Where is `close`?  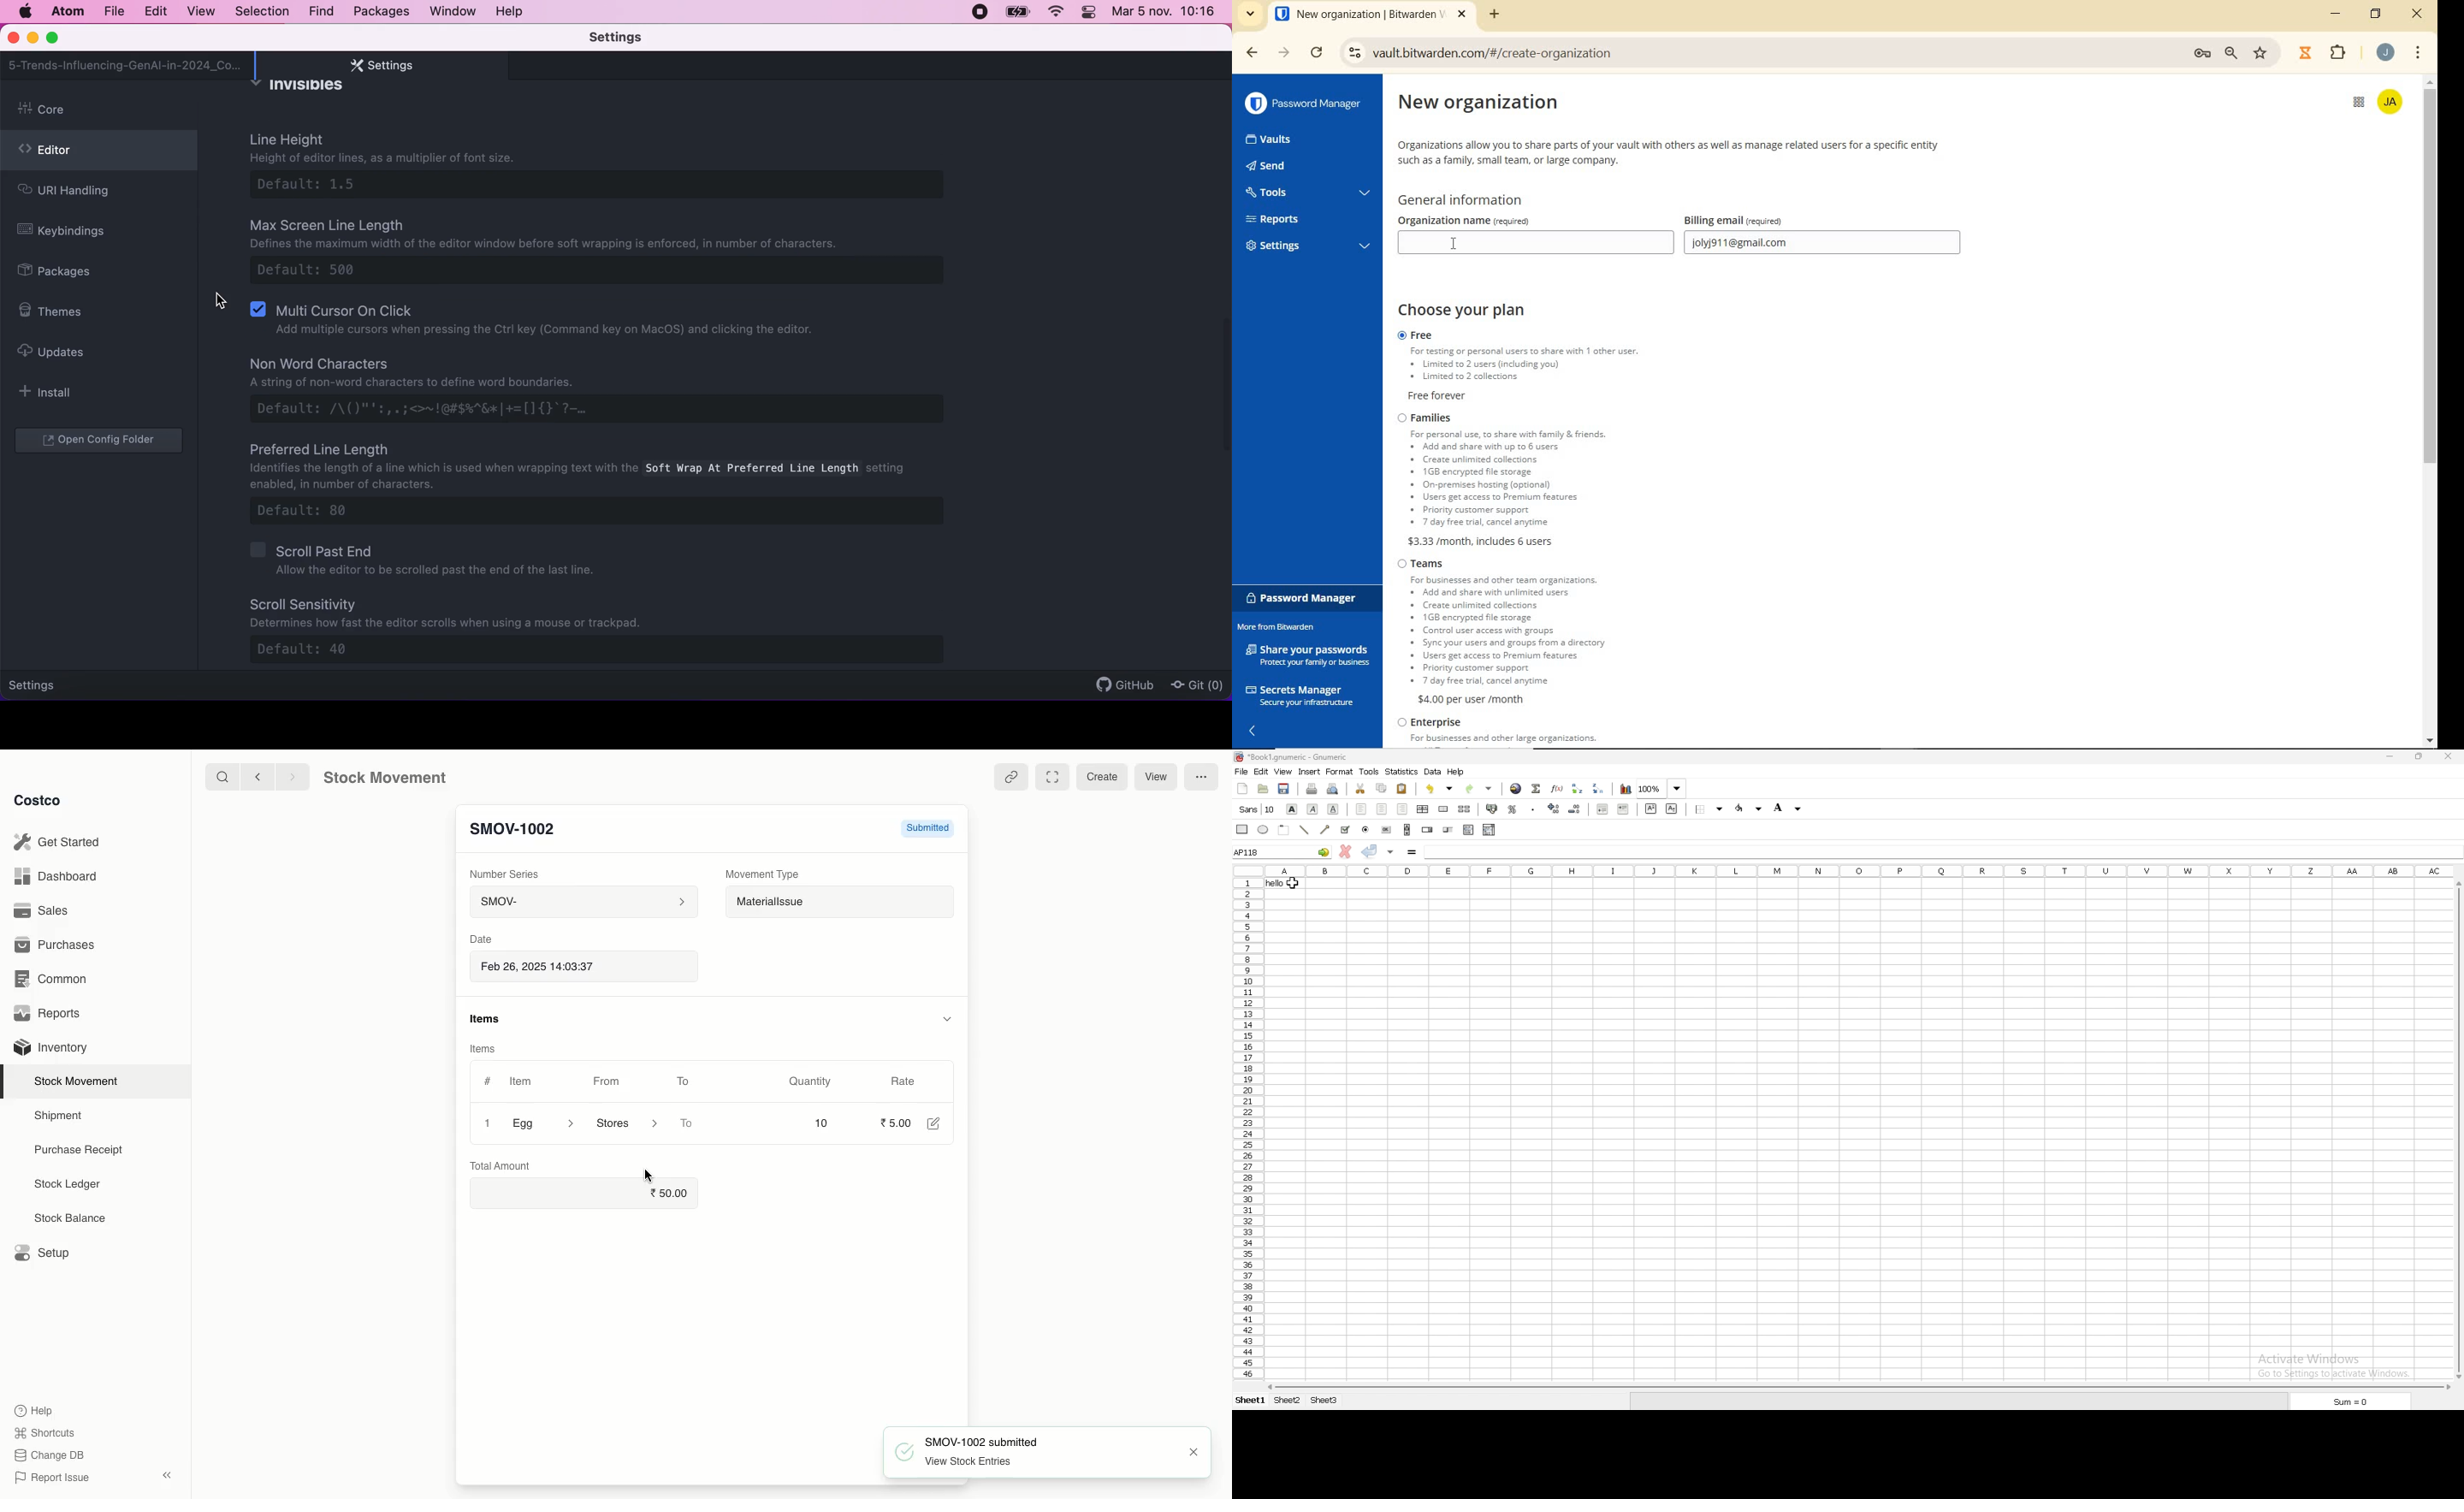
close is located at coordinates (1190, 1457).